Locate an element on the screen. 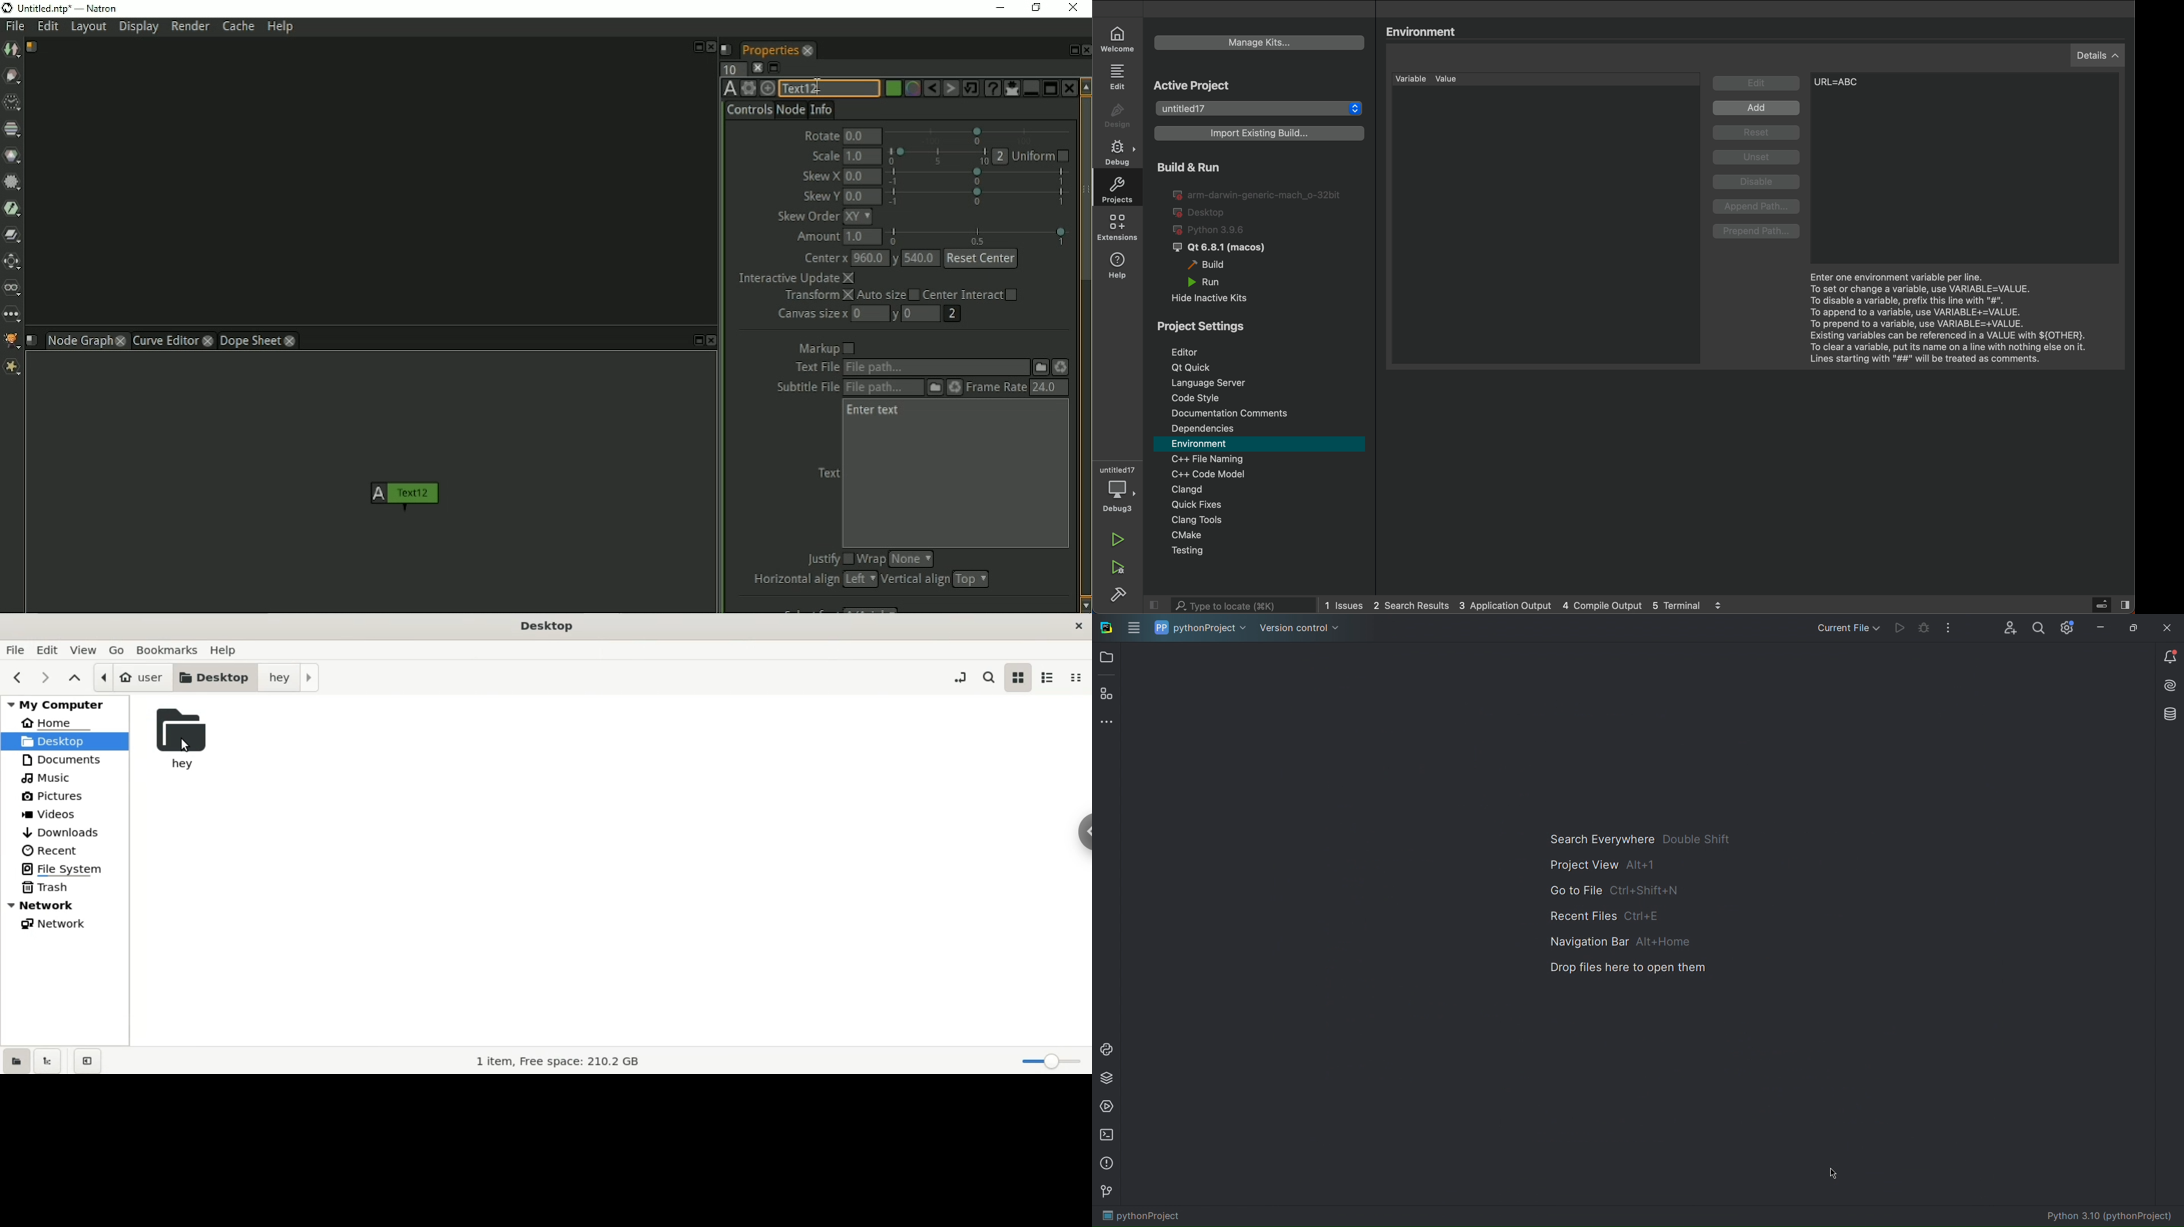 The image size is (2184, 1232). Active Project is located at coordinates (1238, 85).